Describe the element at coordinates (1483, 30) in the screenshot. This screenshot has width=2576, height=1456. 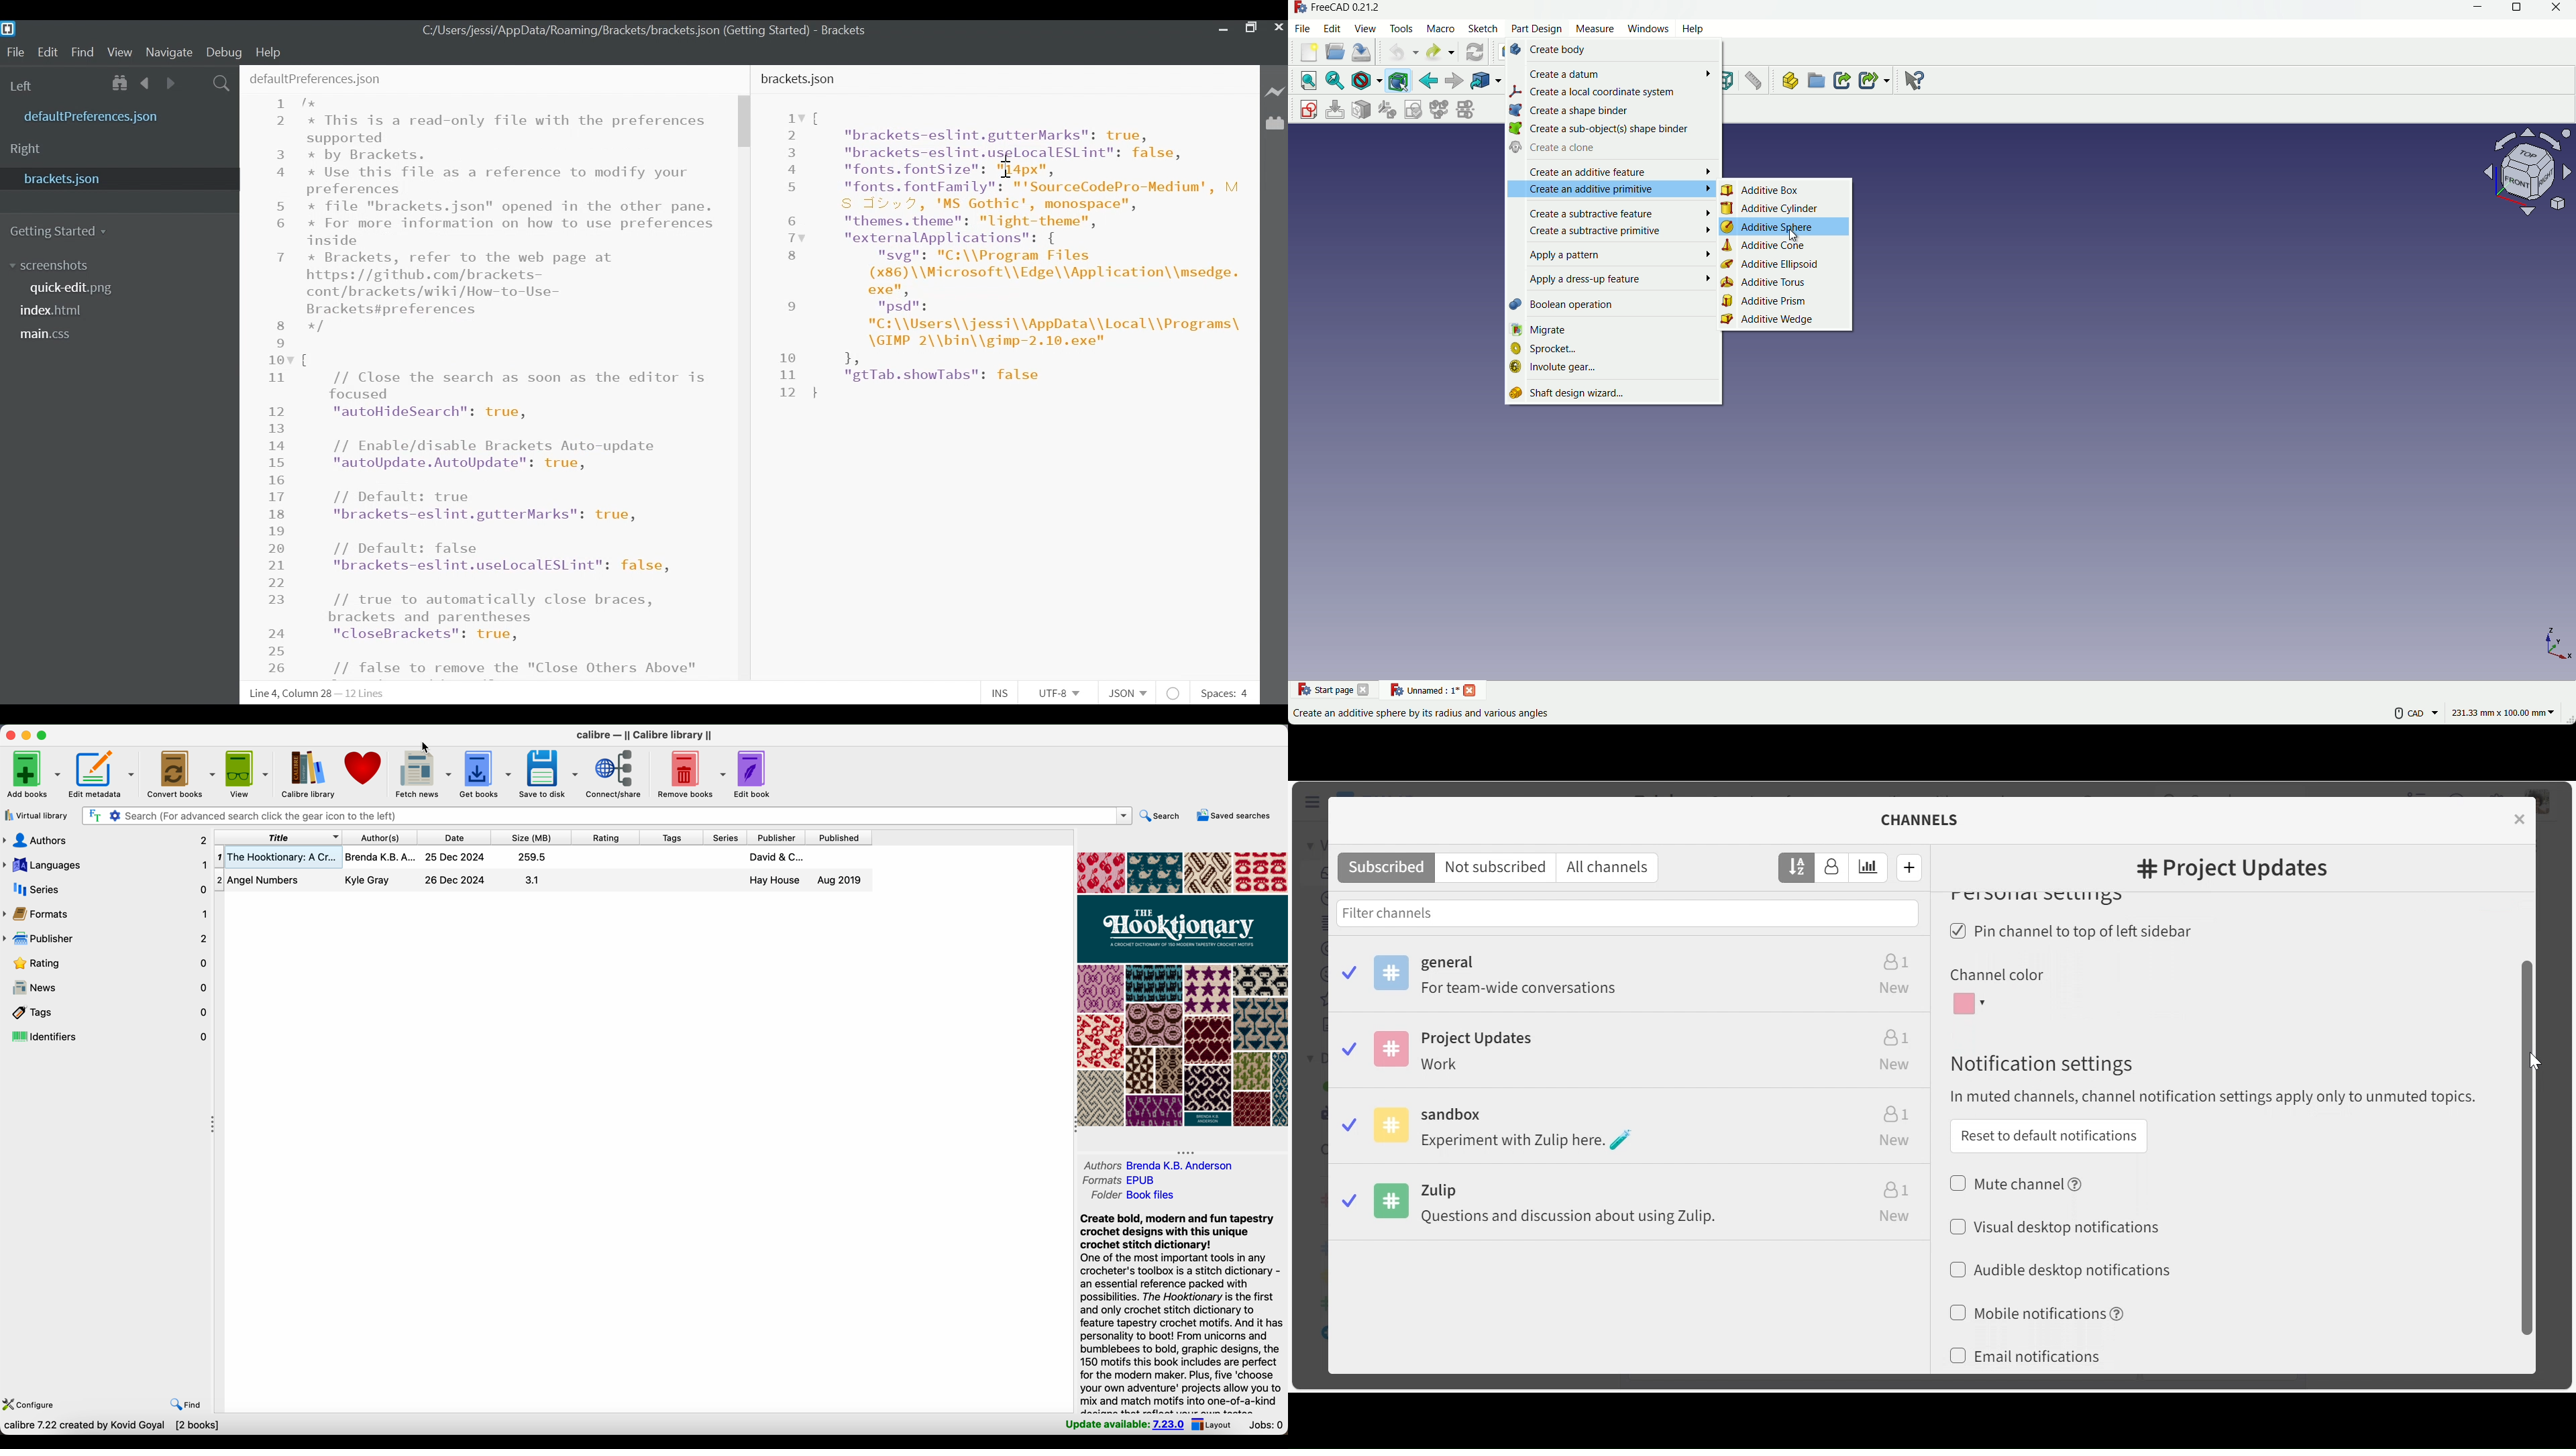
I see `sketch menu` at that location.